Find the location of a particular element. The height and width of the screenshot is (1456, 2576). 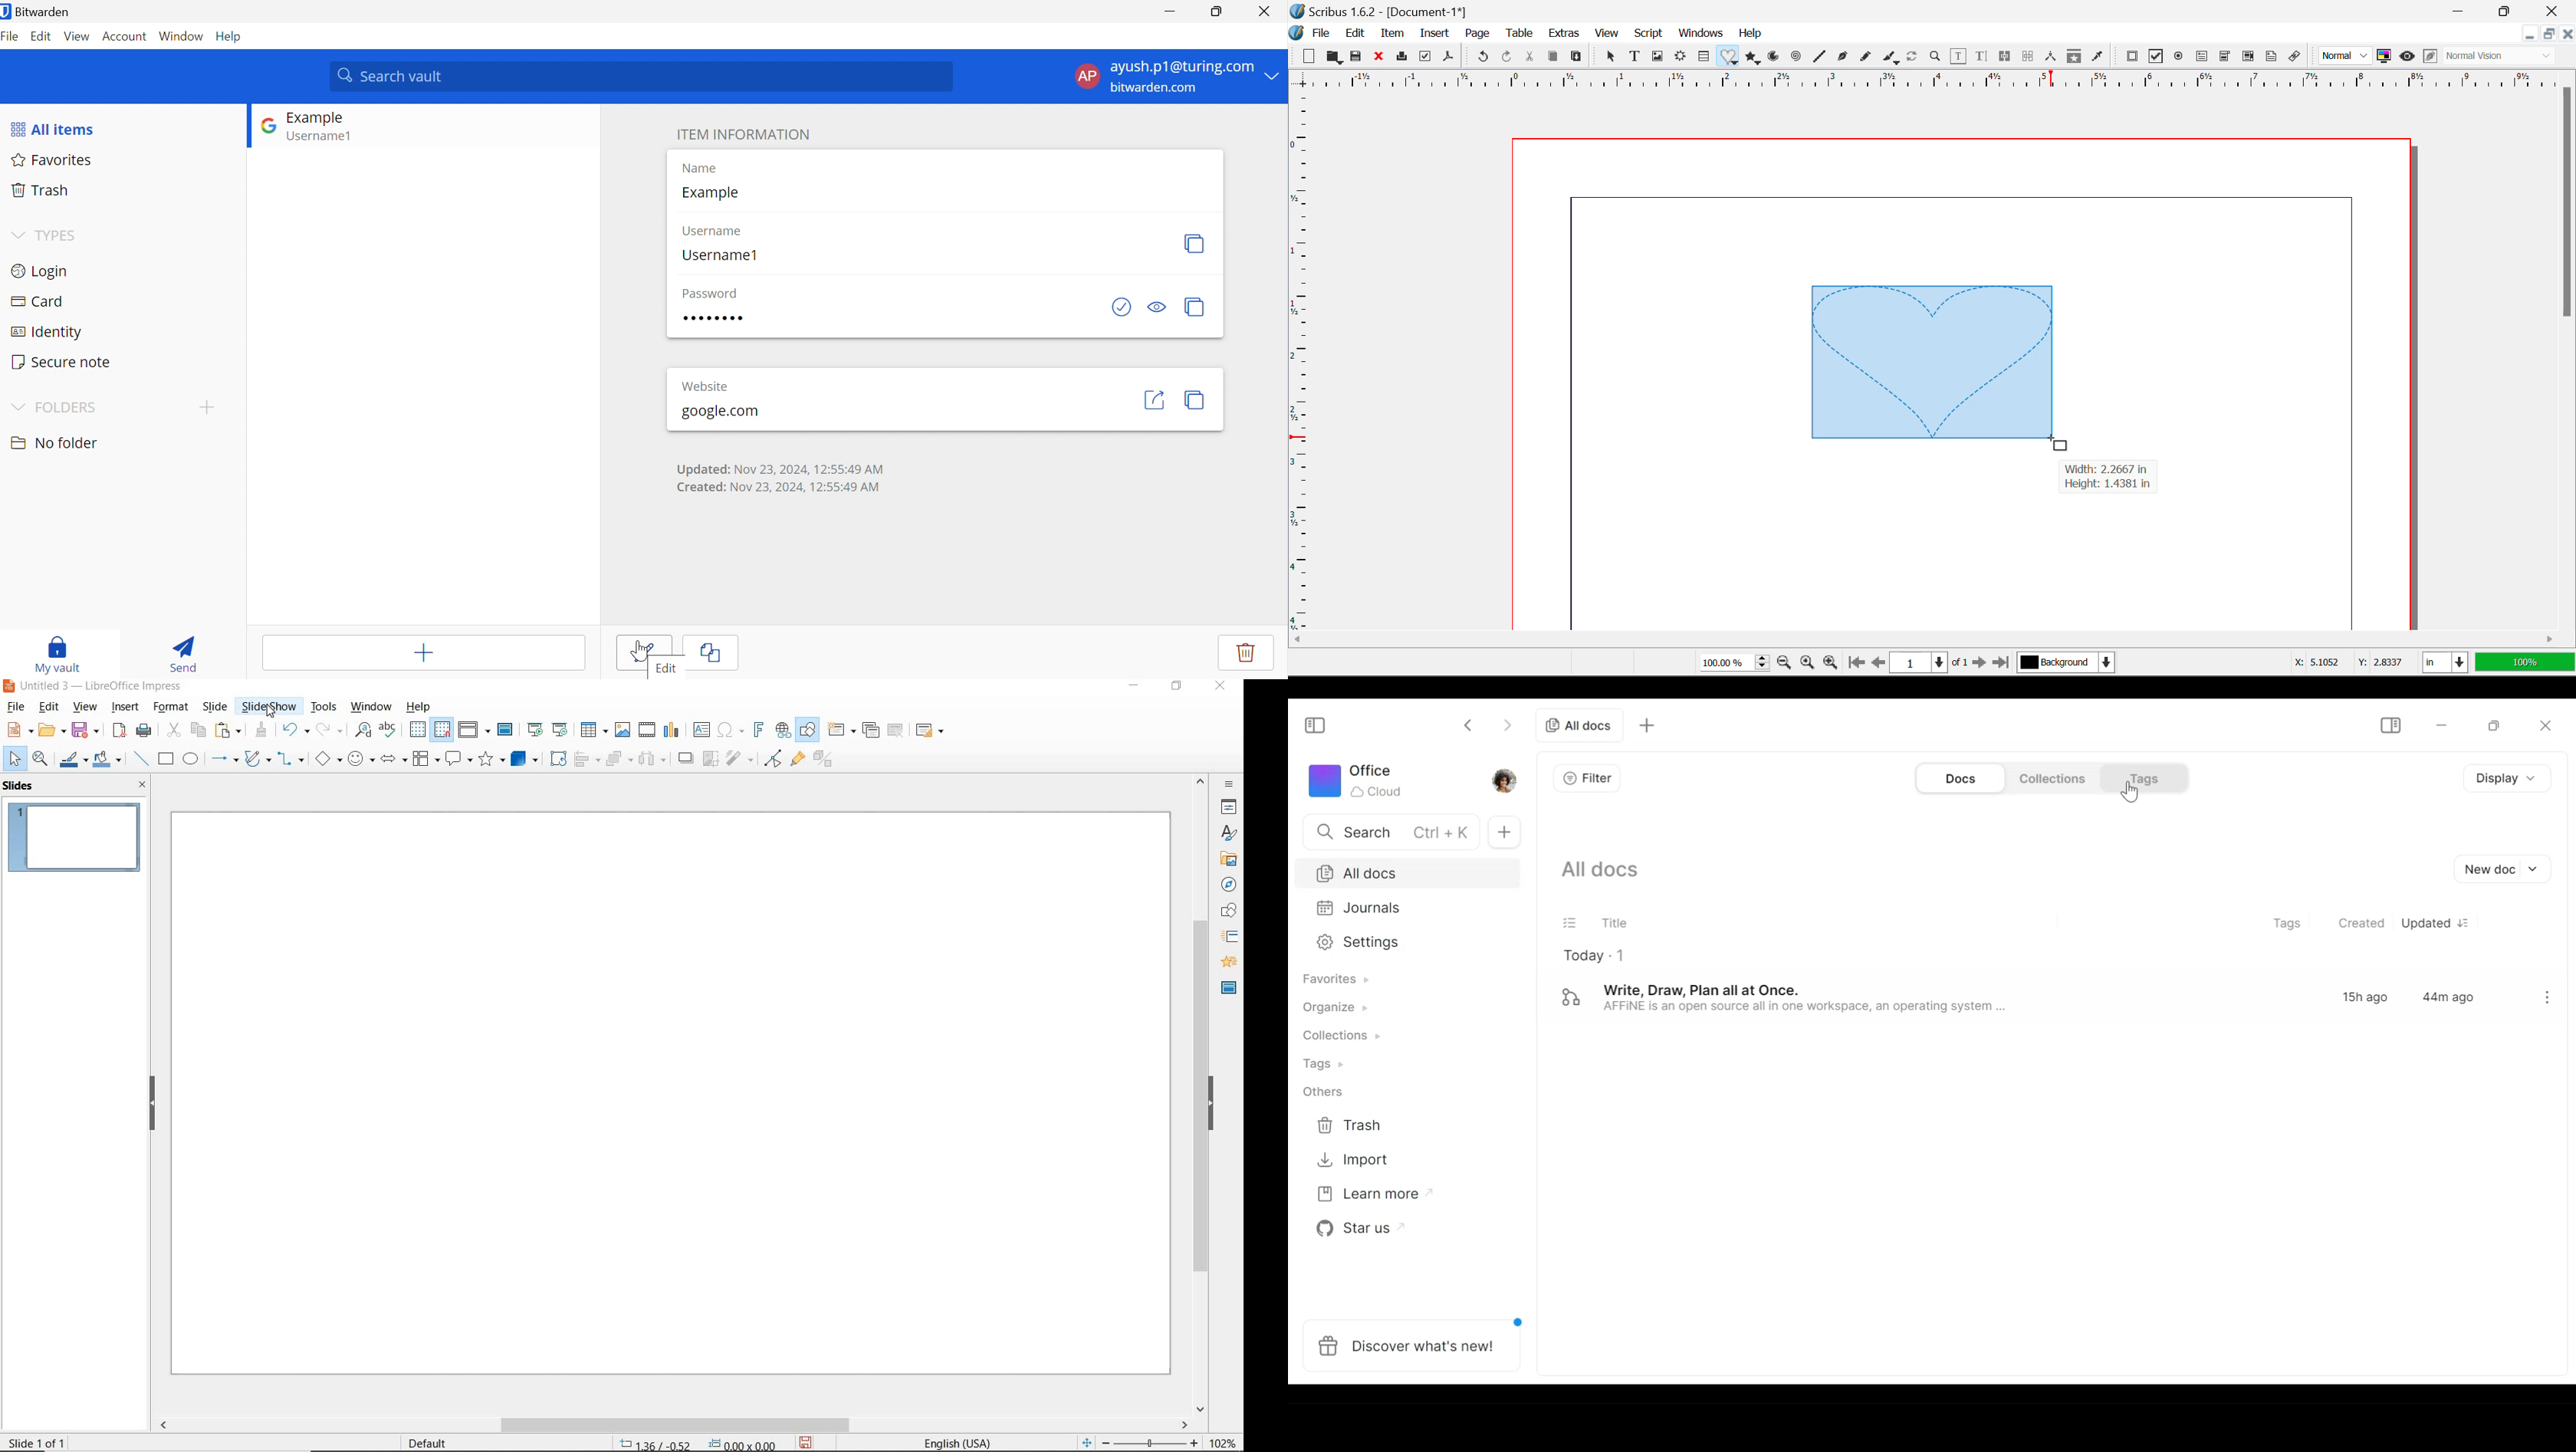

Restore is located at coordinates (2493, 726).